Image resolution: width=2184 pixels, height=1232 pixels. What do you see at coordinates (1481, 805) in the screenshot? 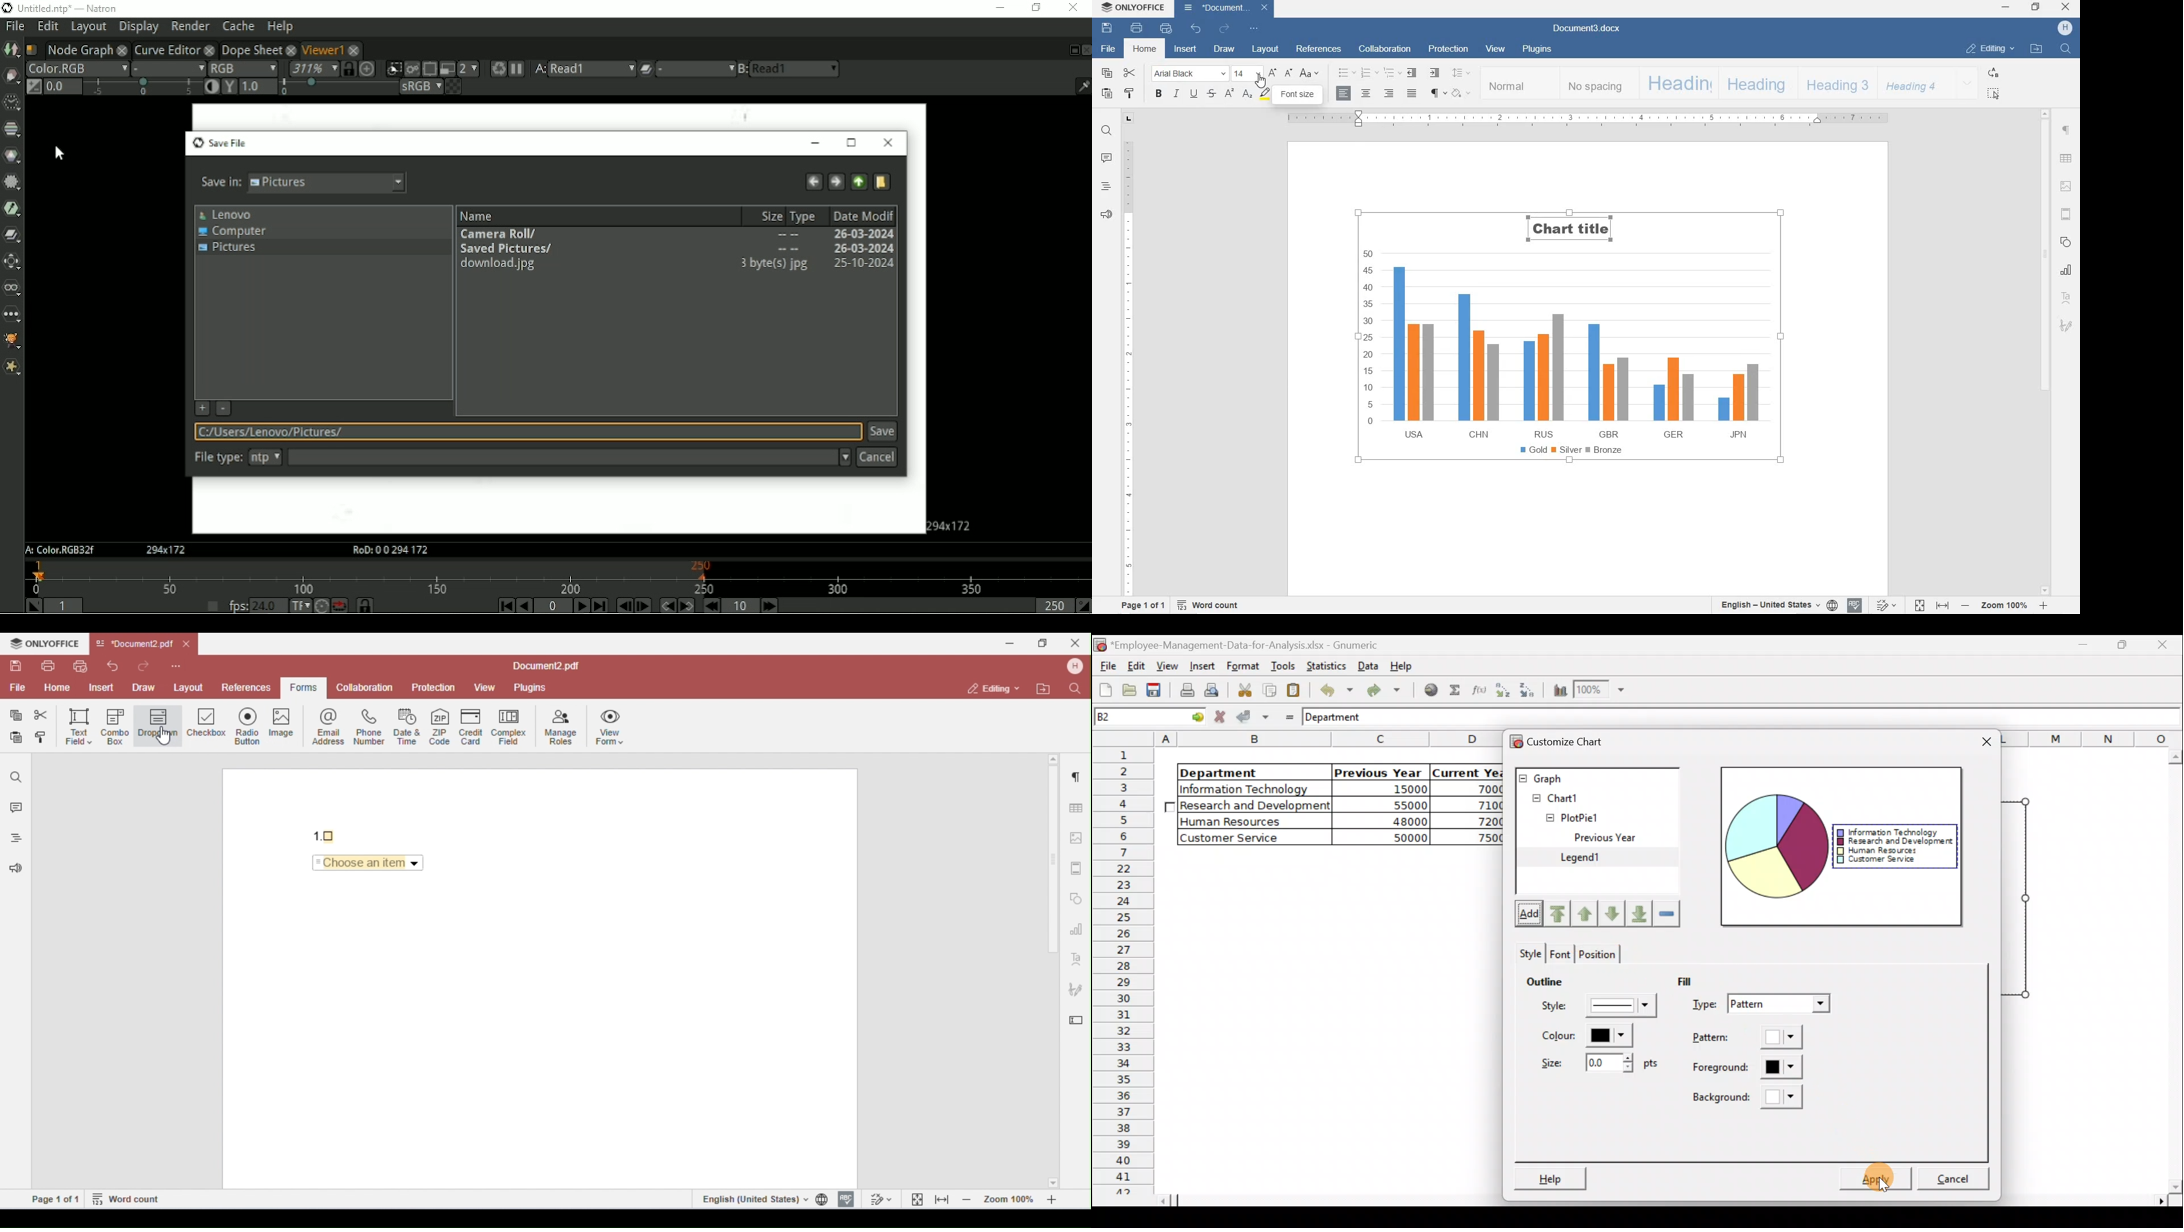
I see `71000` at bounding box center [1481, 805].